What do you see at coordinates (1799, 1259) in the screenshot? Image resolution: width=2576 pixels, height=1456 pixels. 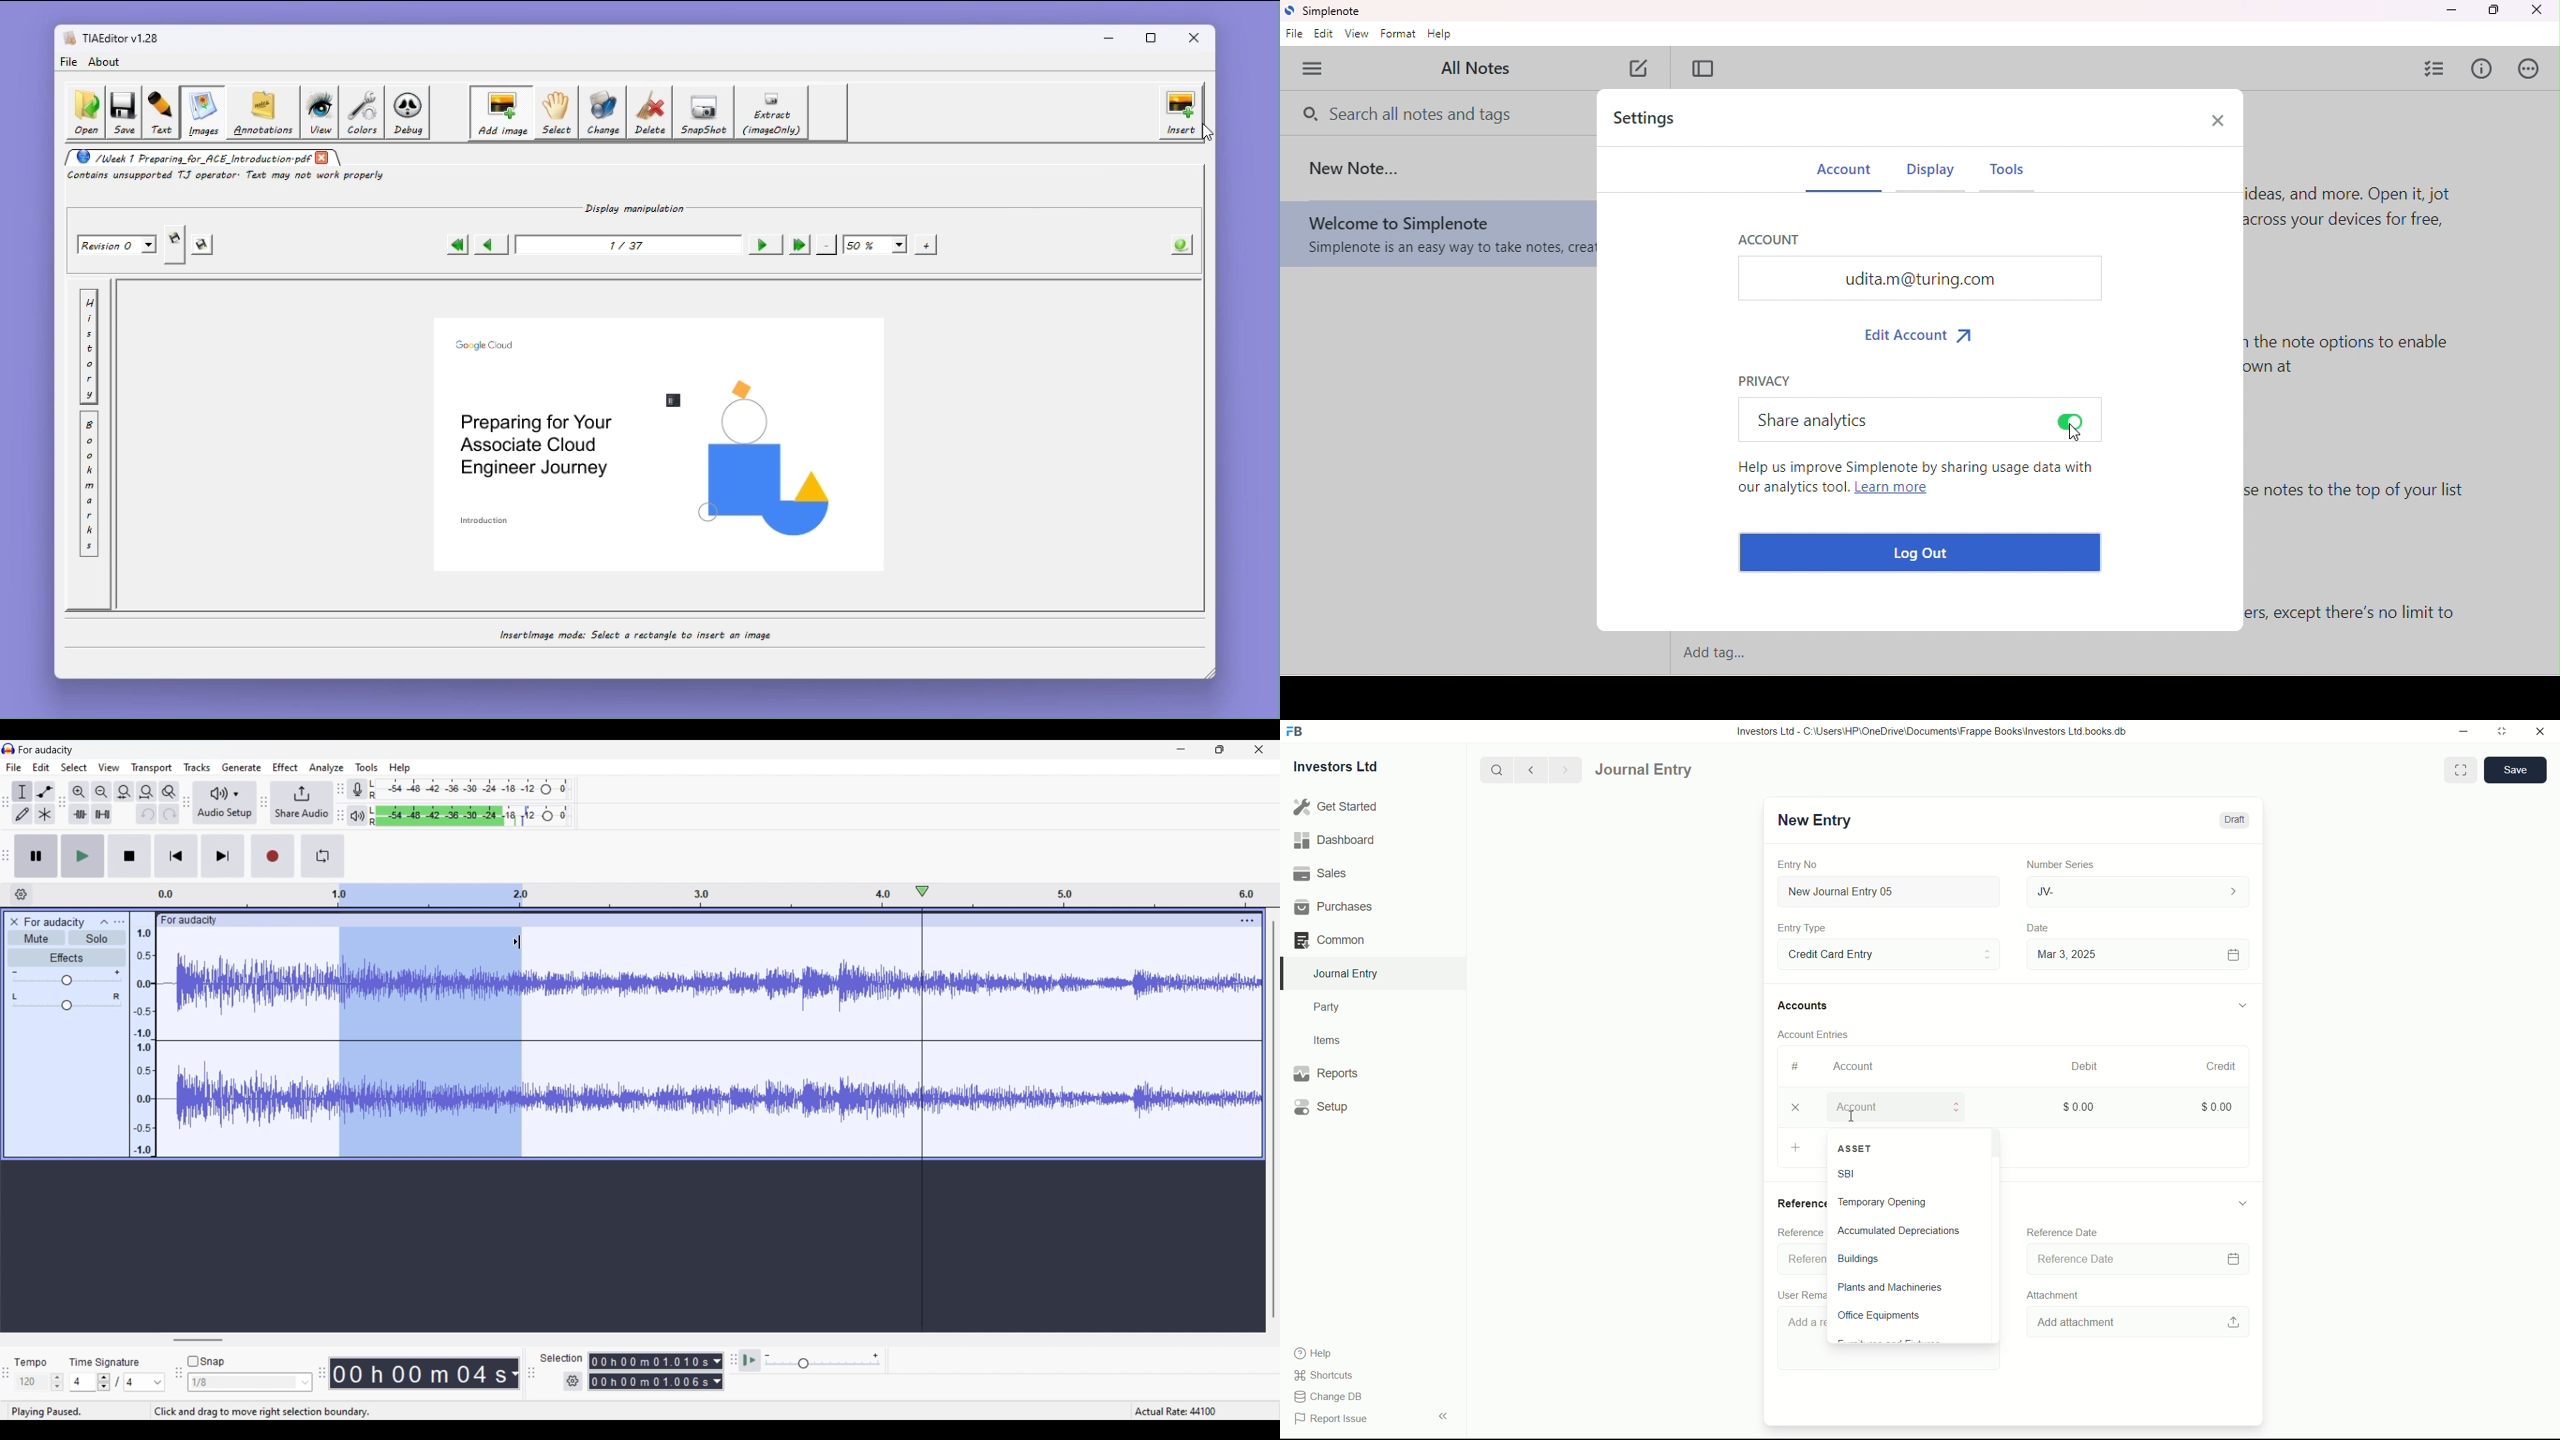 I see `Reference Number` at bounding box center [1799, 1259].